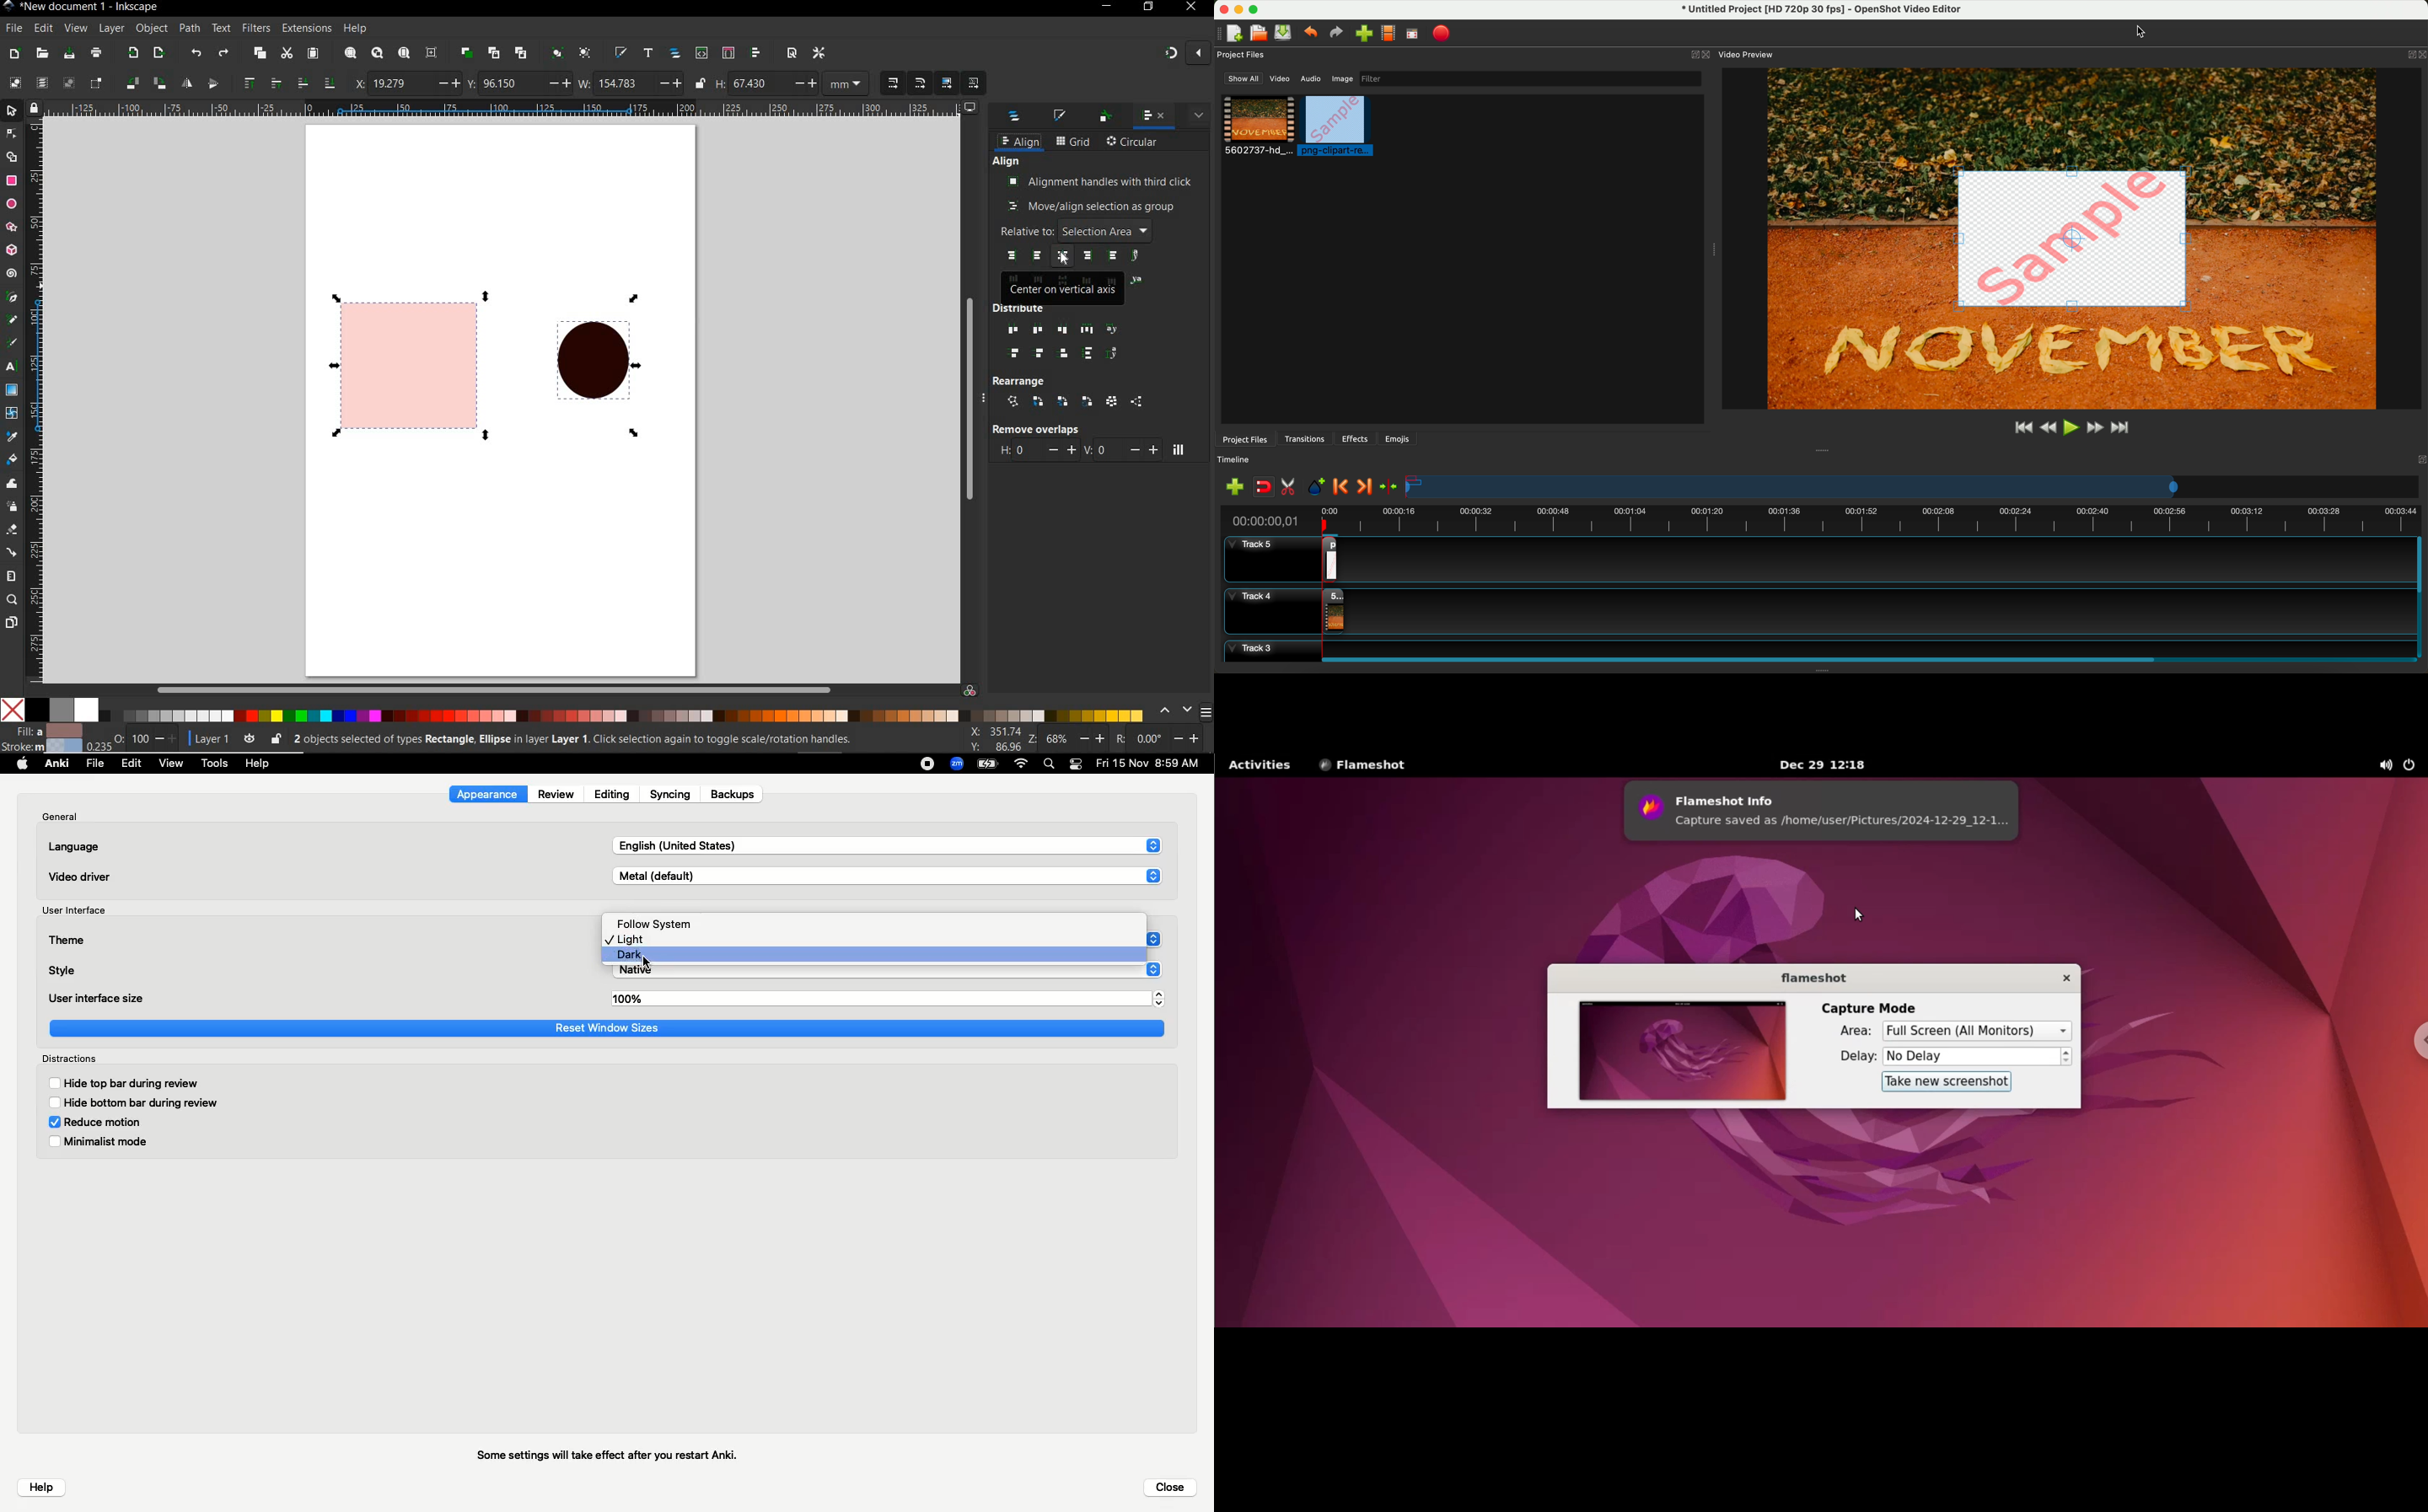 Image resolution: width=2436 pixels, height=1512 pixels. Describe the element at coordinates (124, 1083) in the screenshot. I see `Hide top bar during review` at that location.